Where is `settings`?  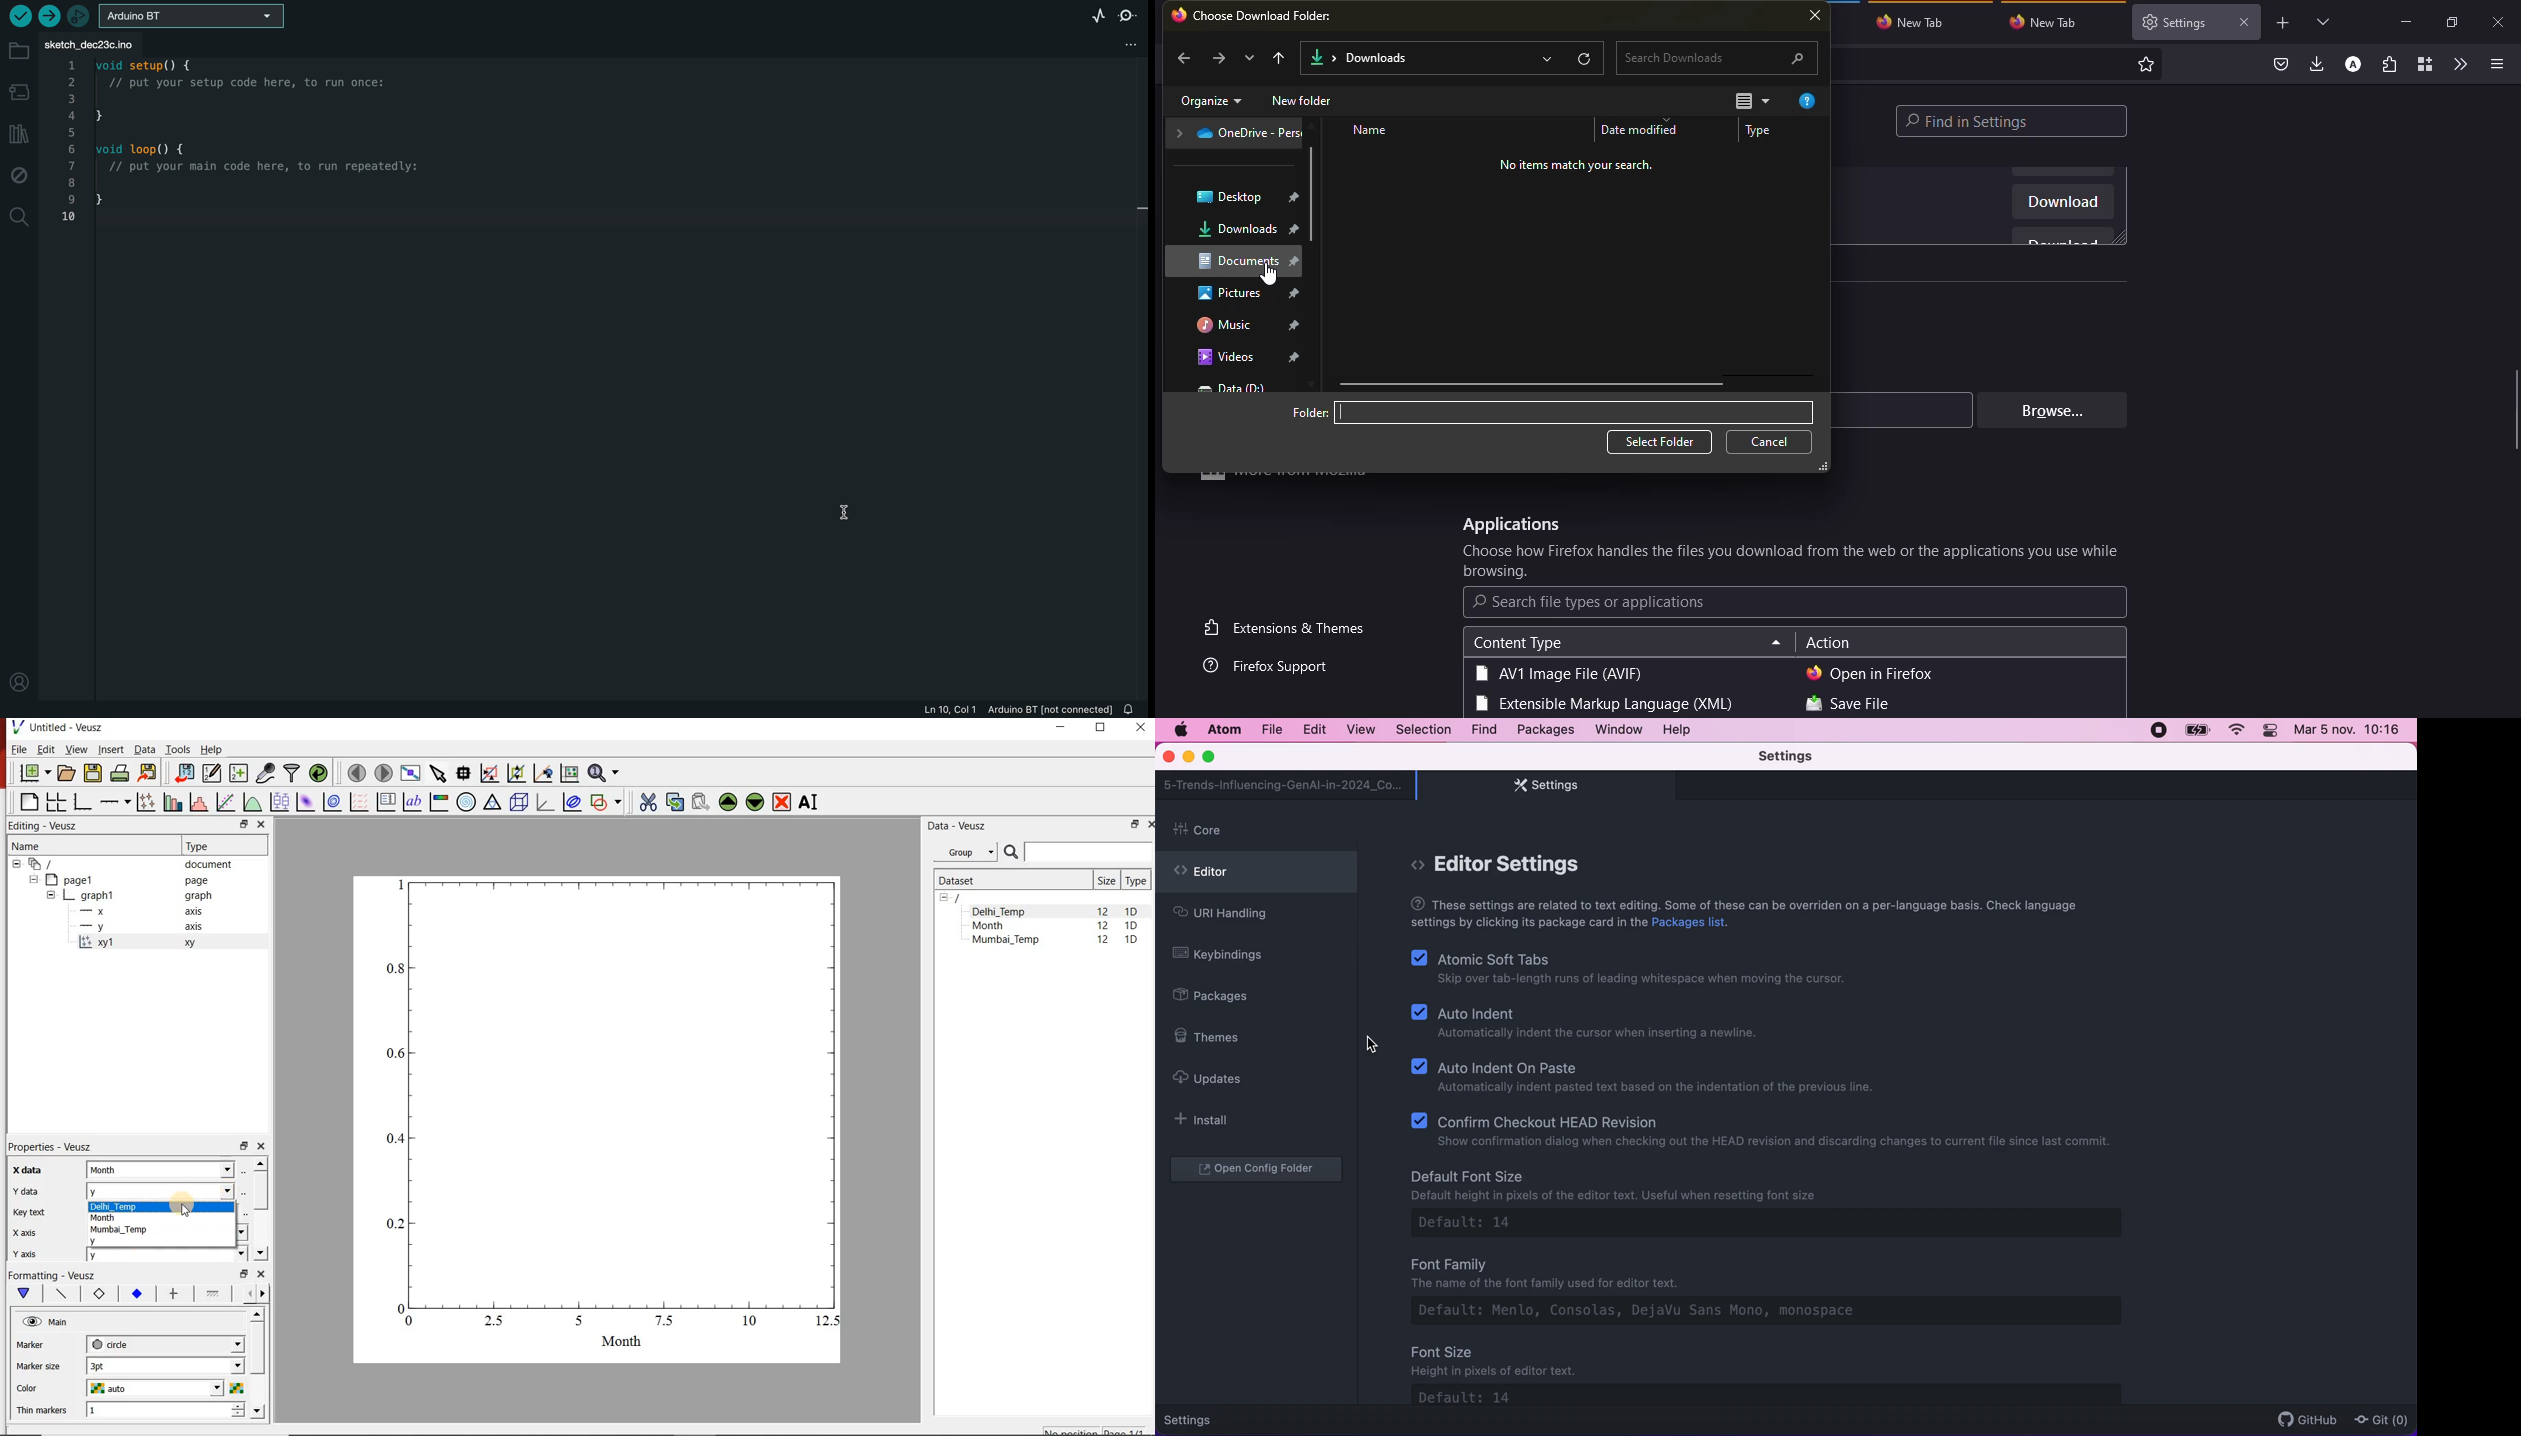
settings is located at coordinates (1195, 1418).